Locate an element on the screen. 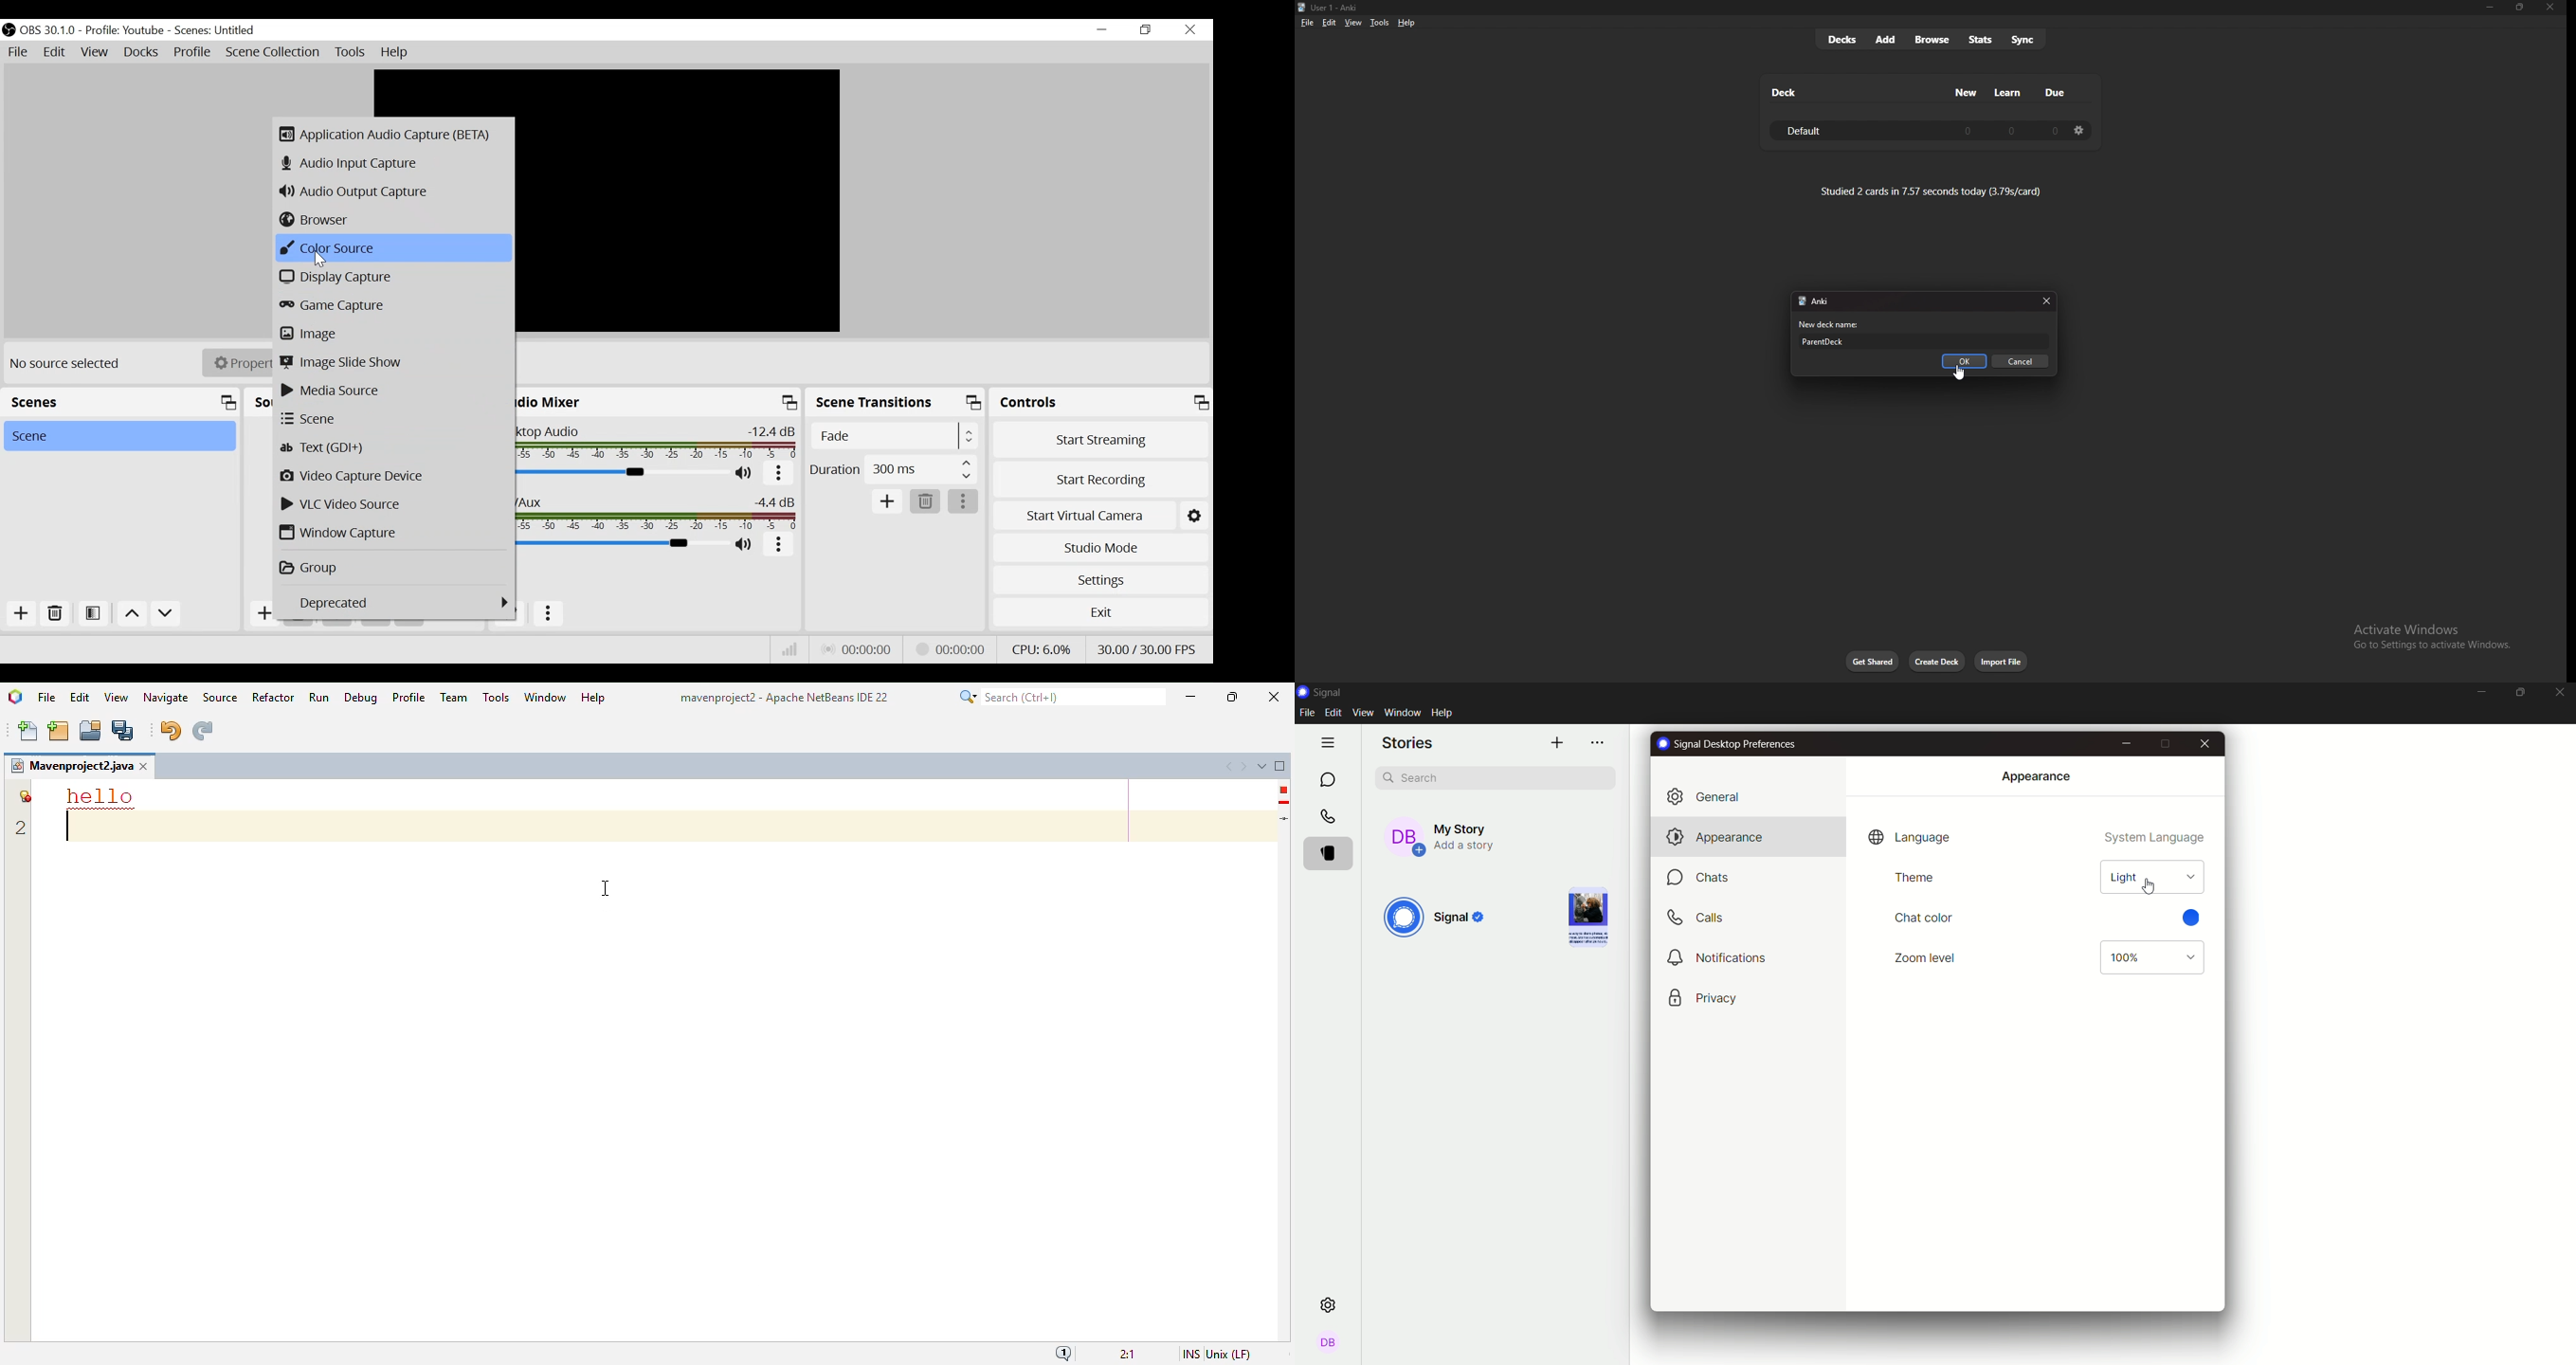  view is located at coordinates (1364, 713).